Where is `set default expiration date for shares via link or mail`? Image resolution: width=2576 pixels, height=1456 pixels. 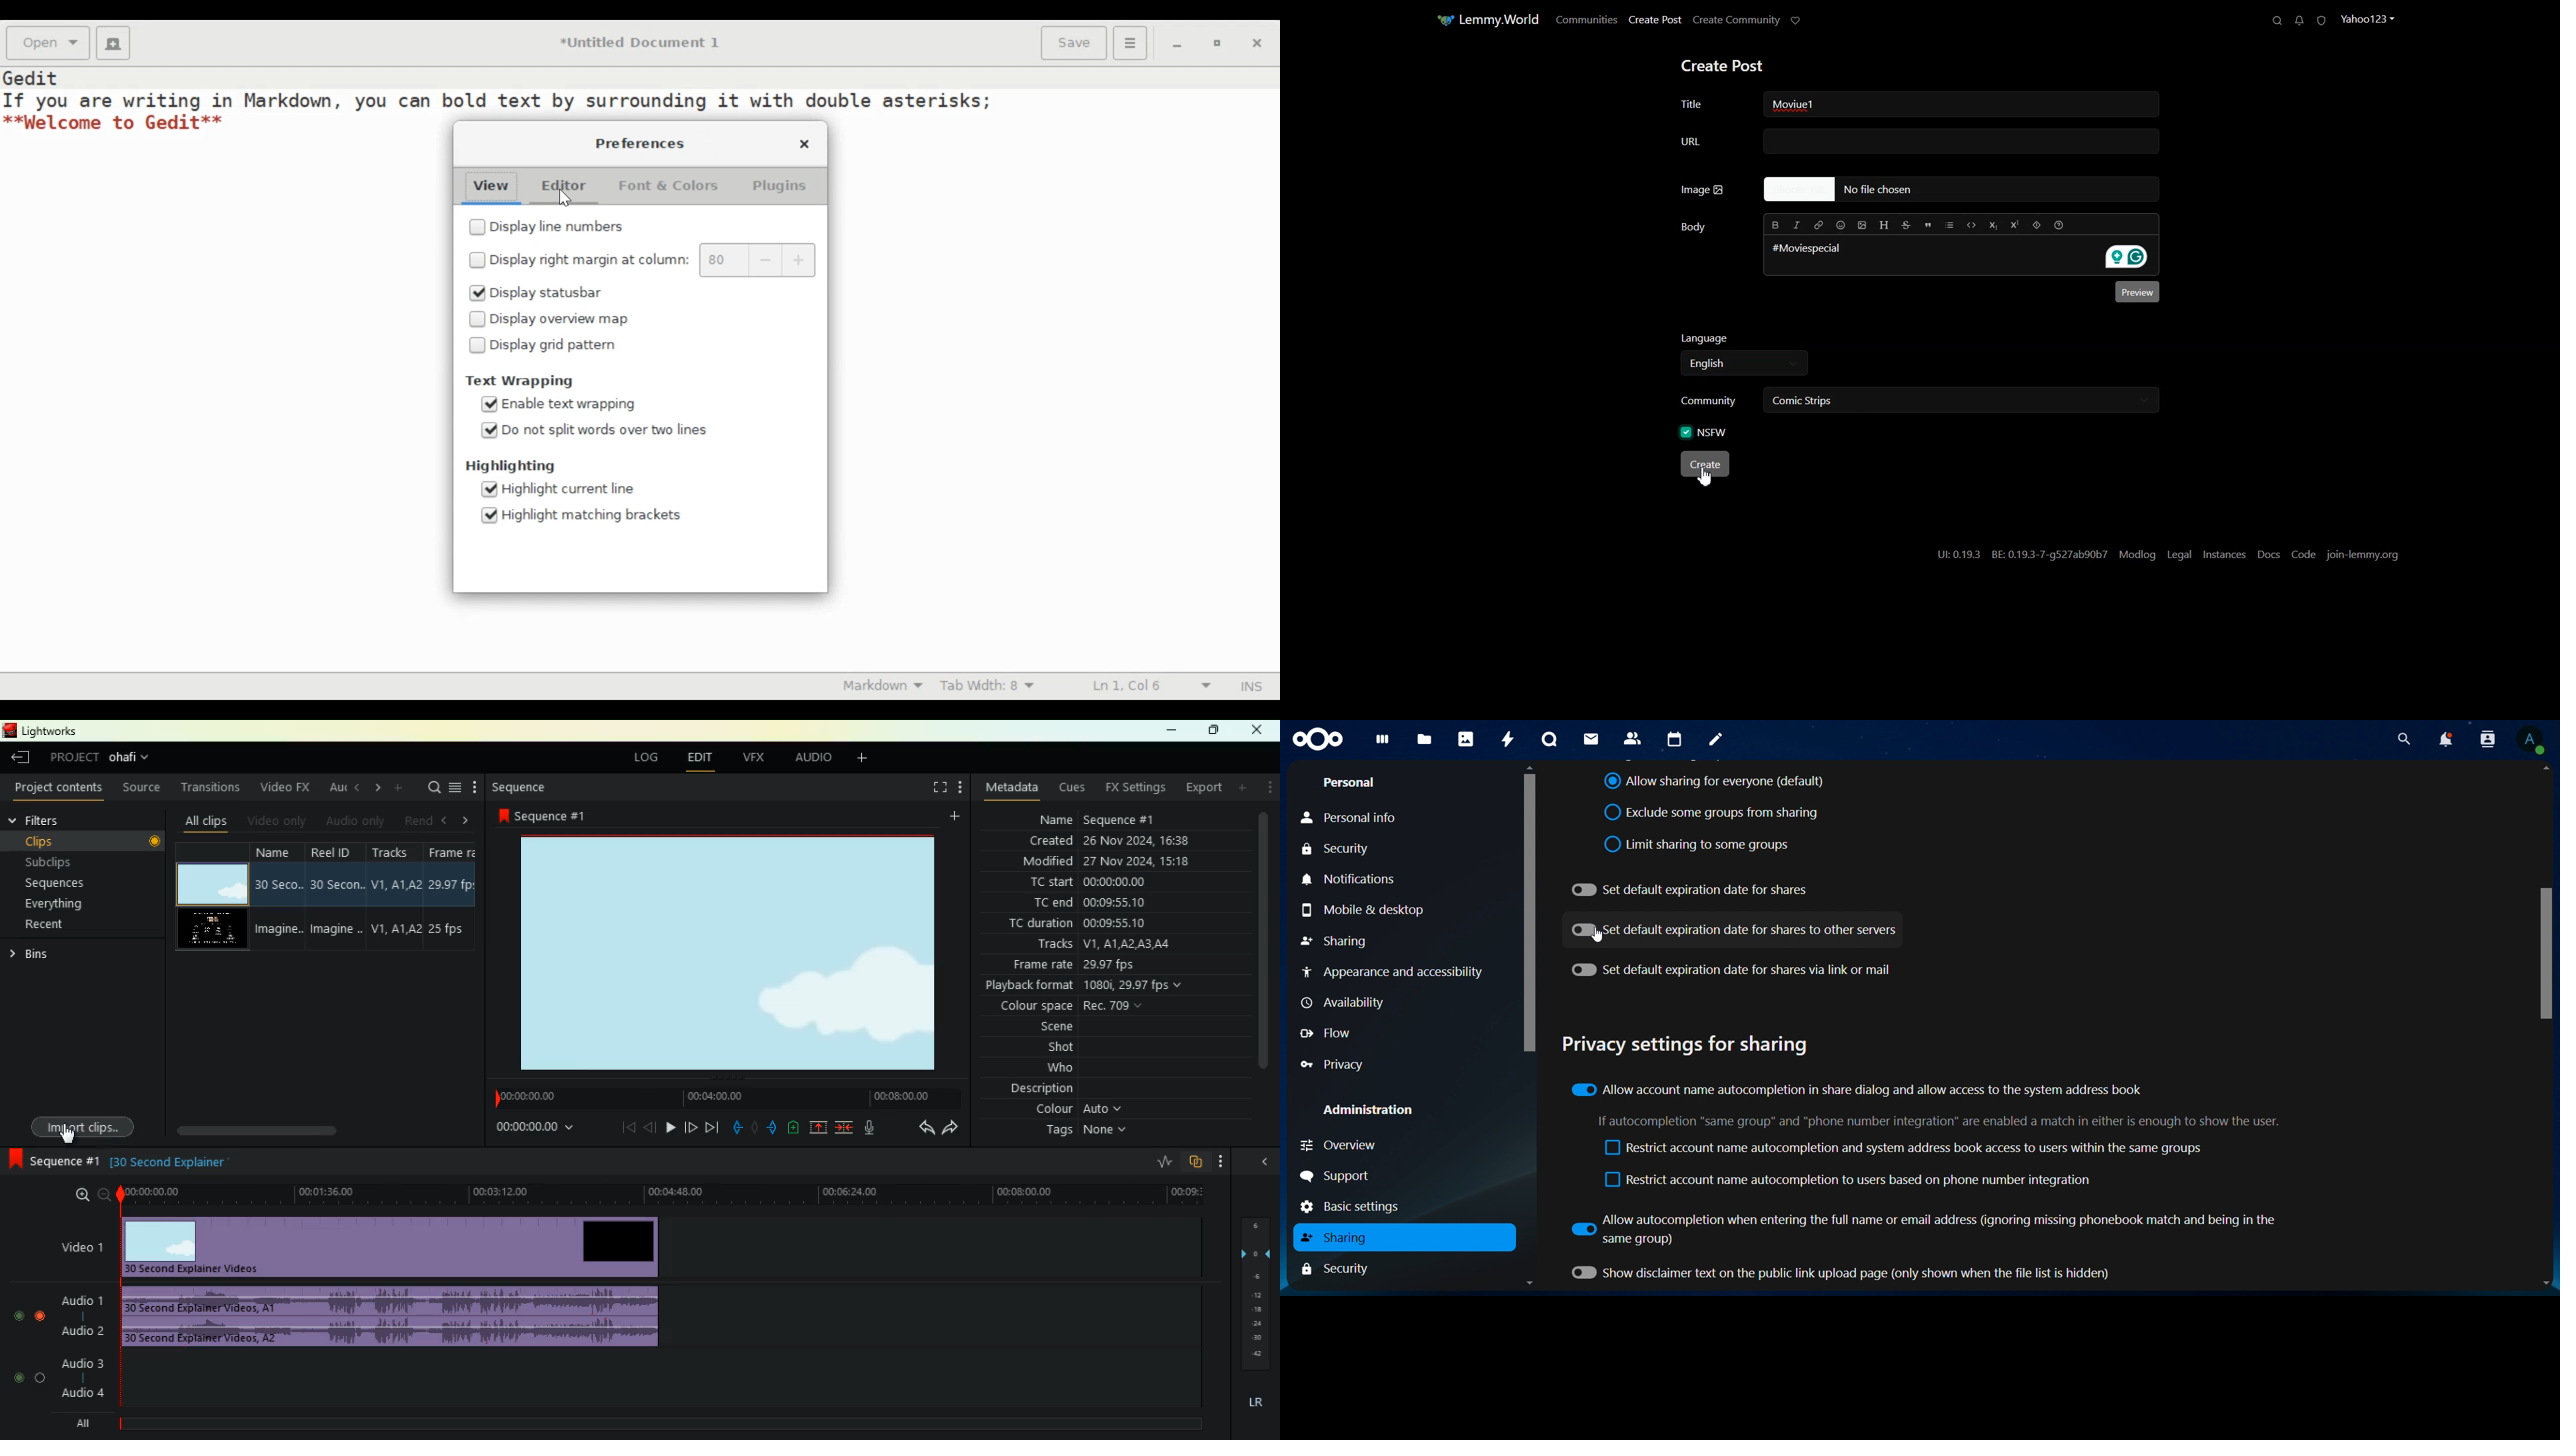 set default expiration date for shares via link or mail is located at coordinates (1737, 968).